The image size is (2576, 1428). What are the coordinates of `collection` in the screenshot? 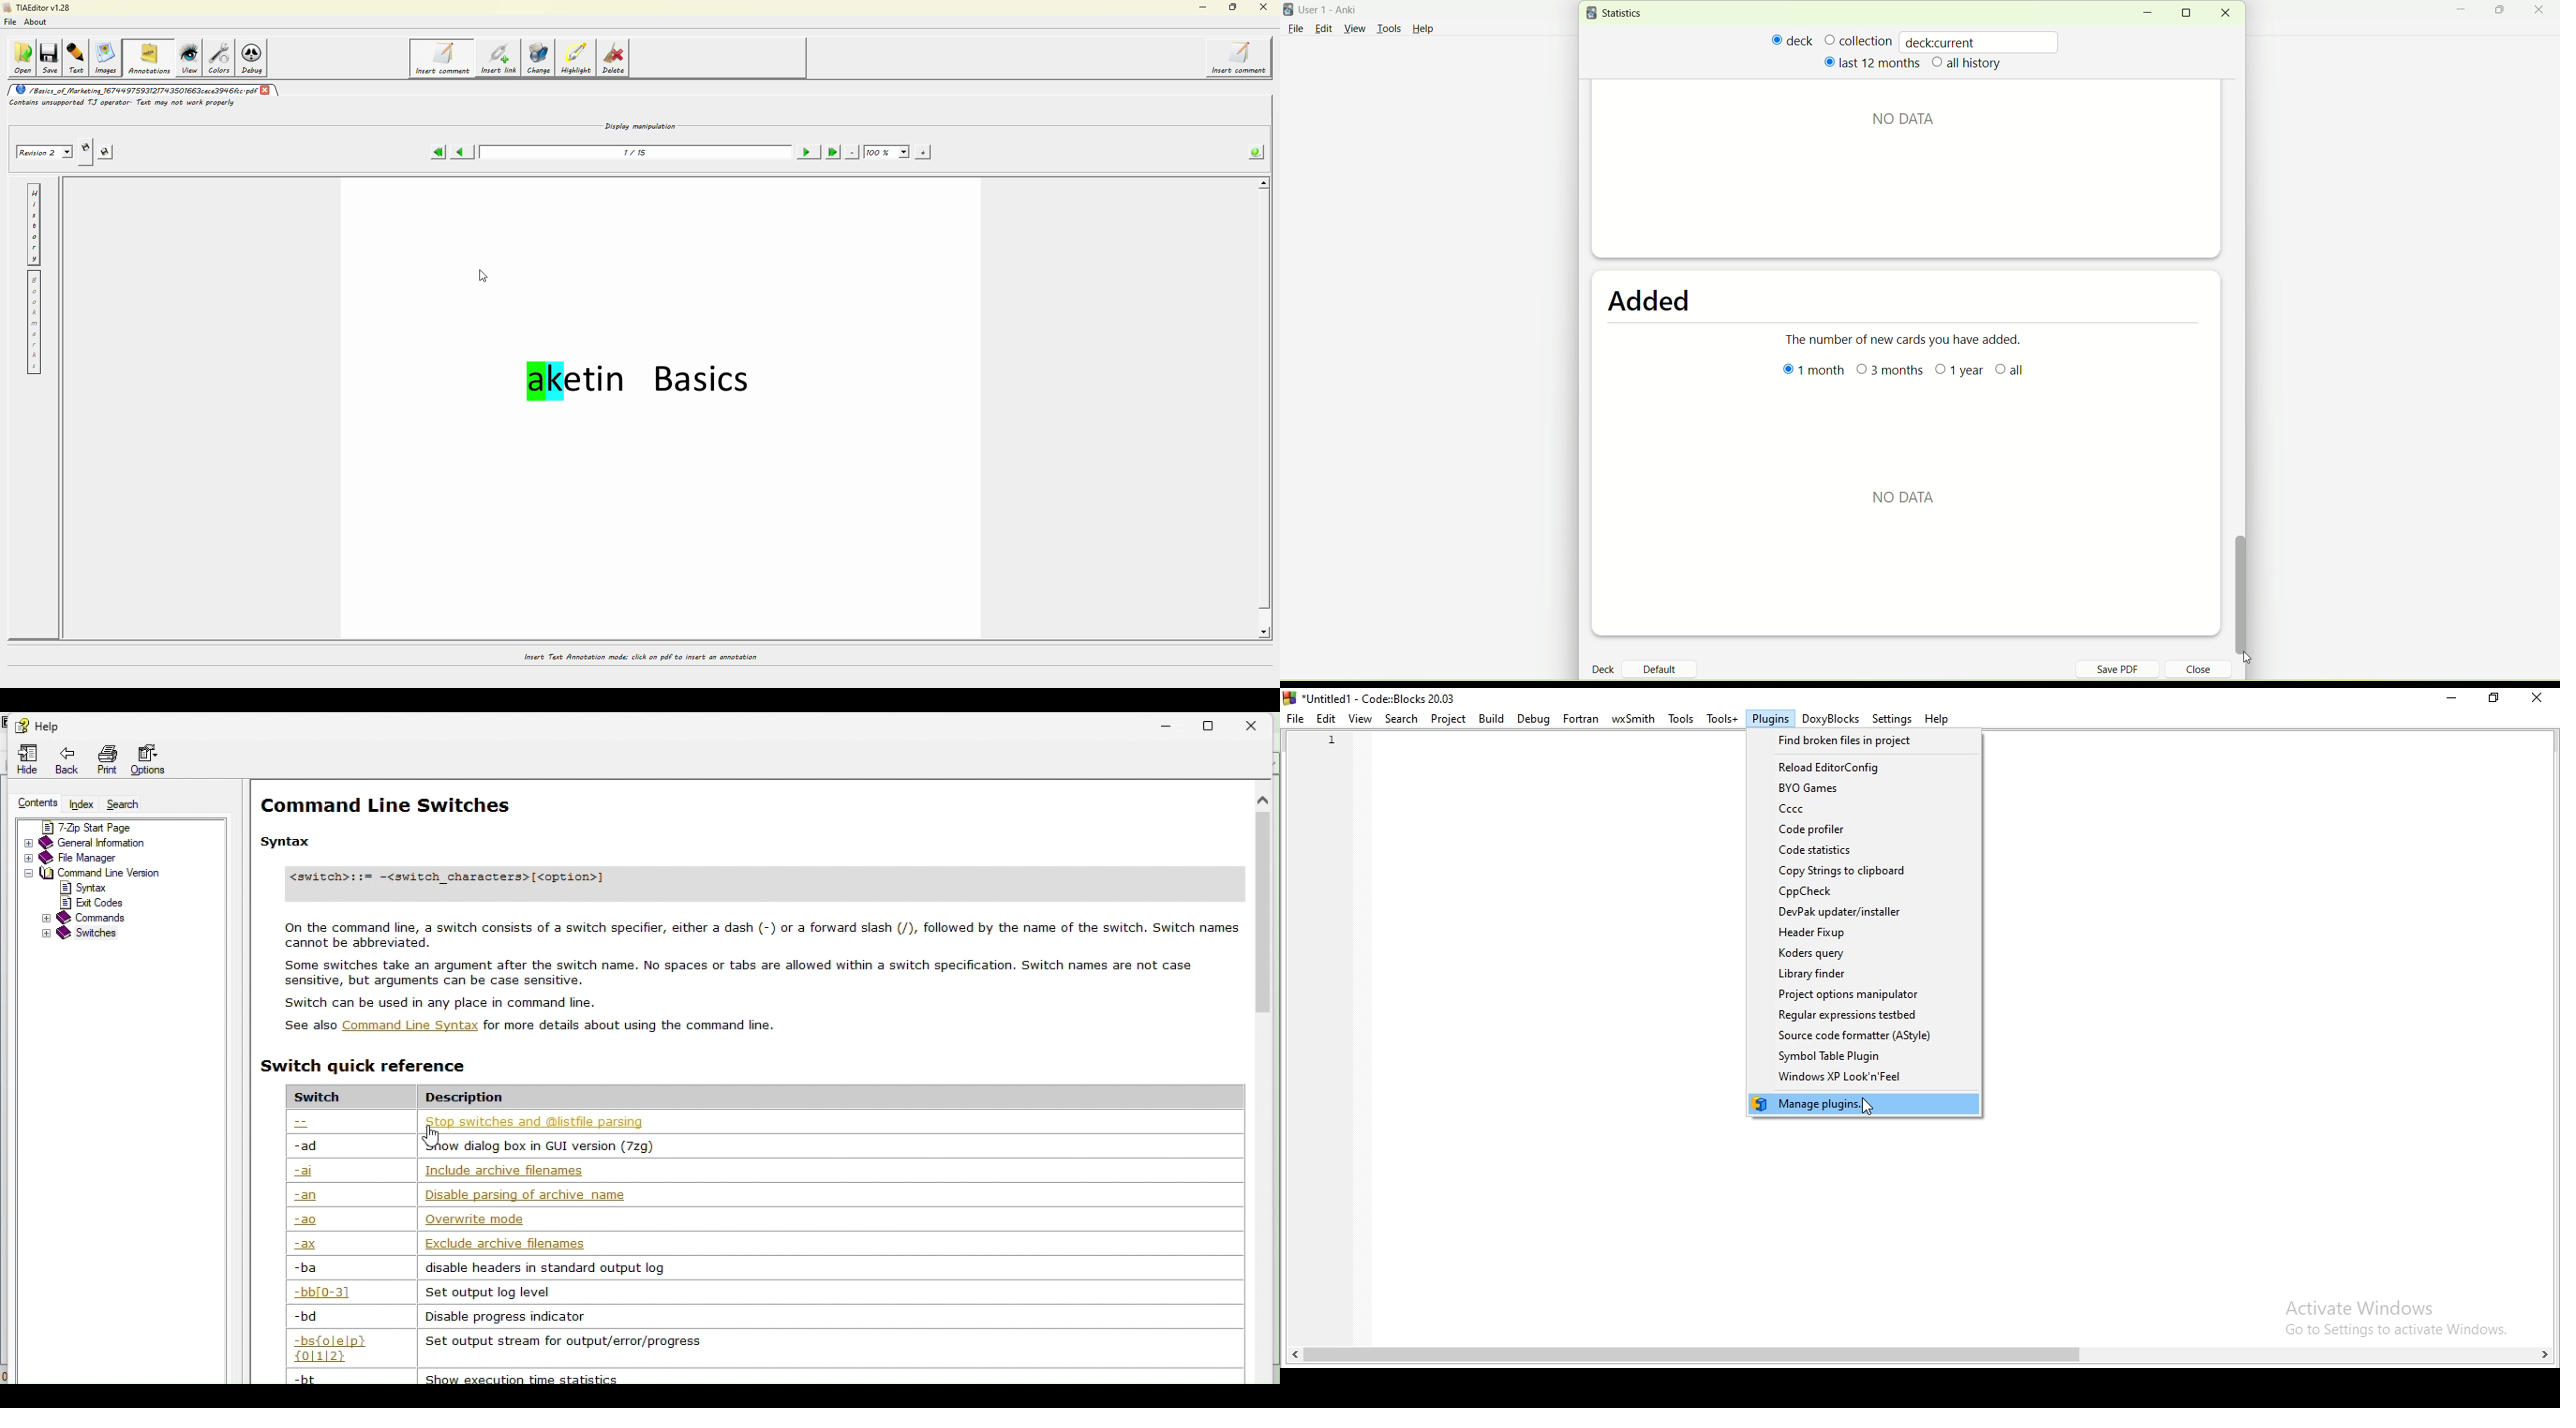 It's located at (1858, 40).